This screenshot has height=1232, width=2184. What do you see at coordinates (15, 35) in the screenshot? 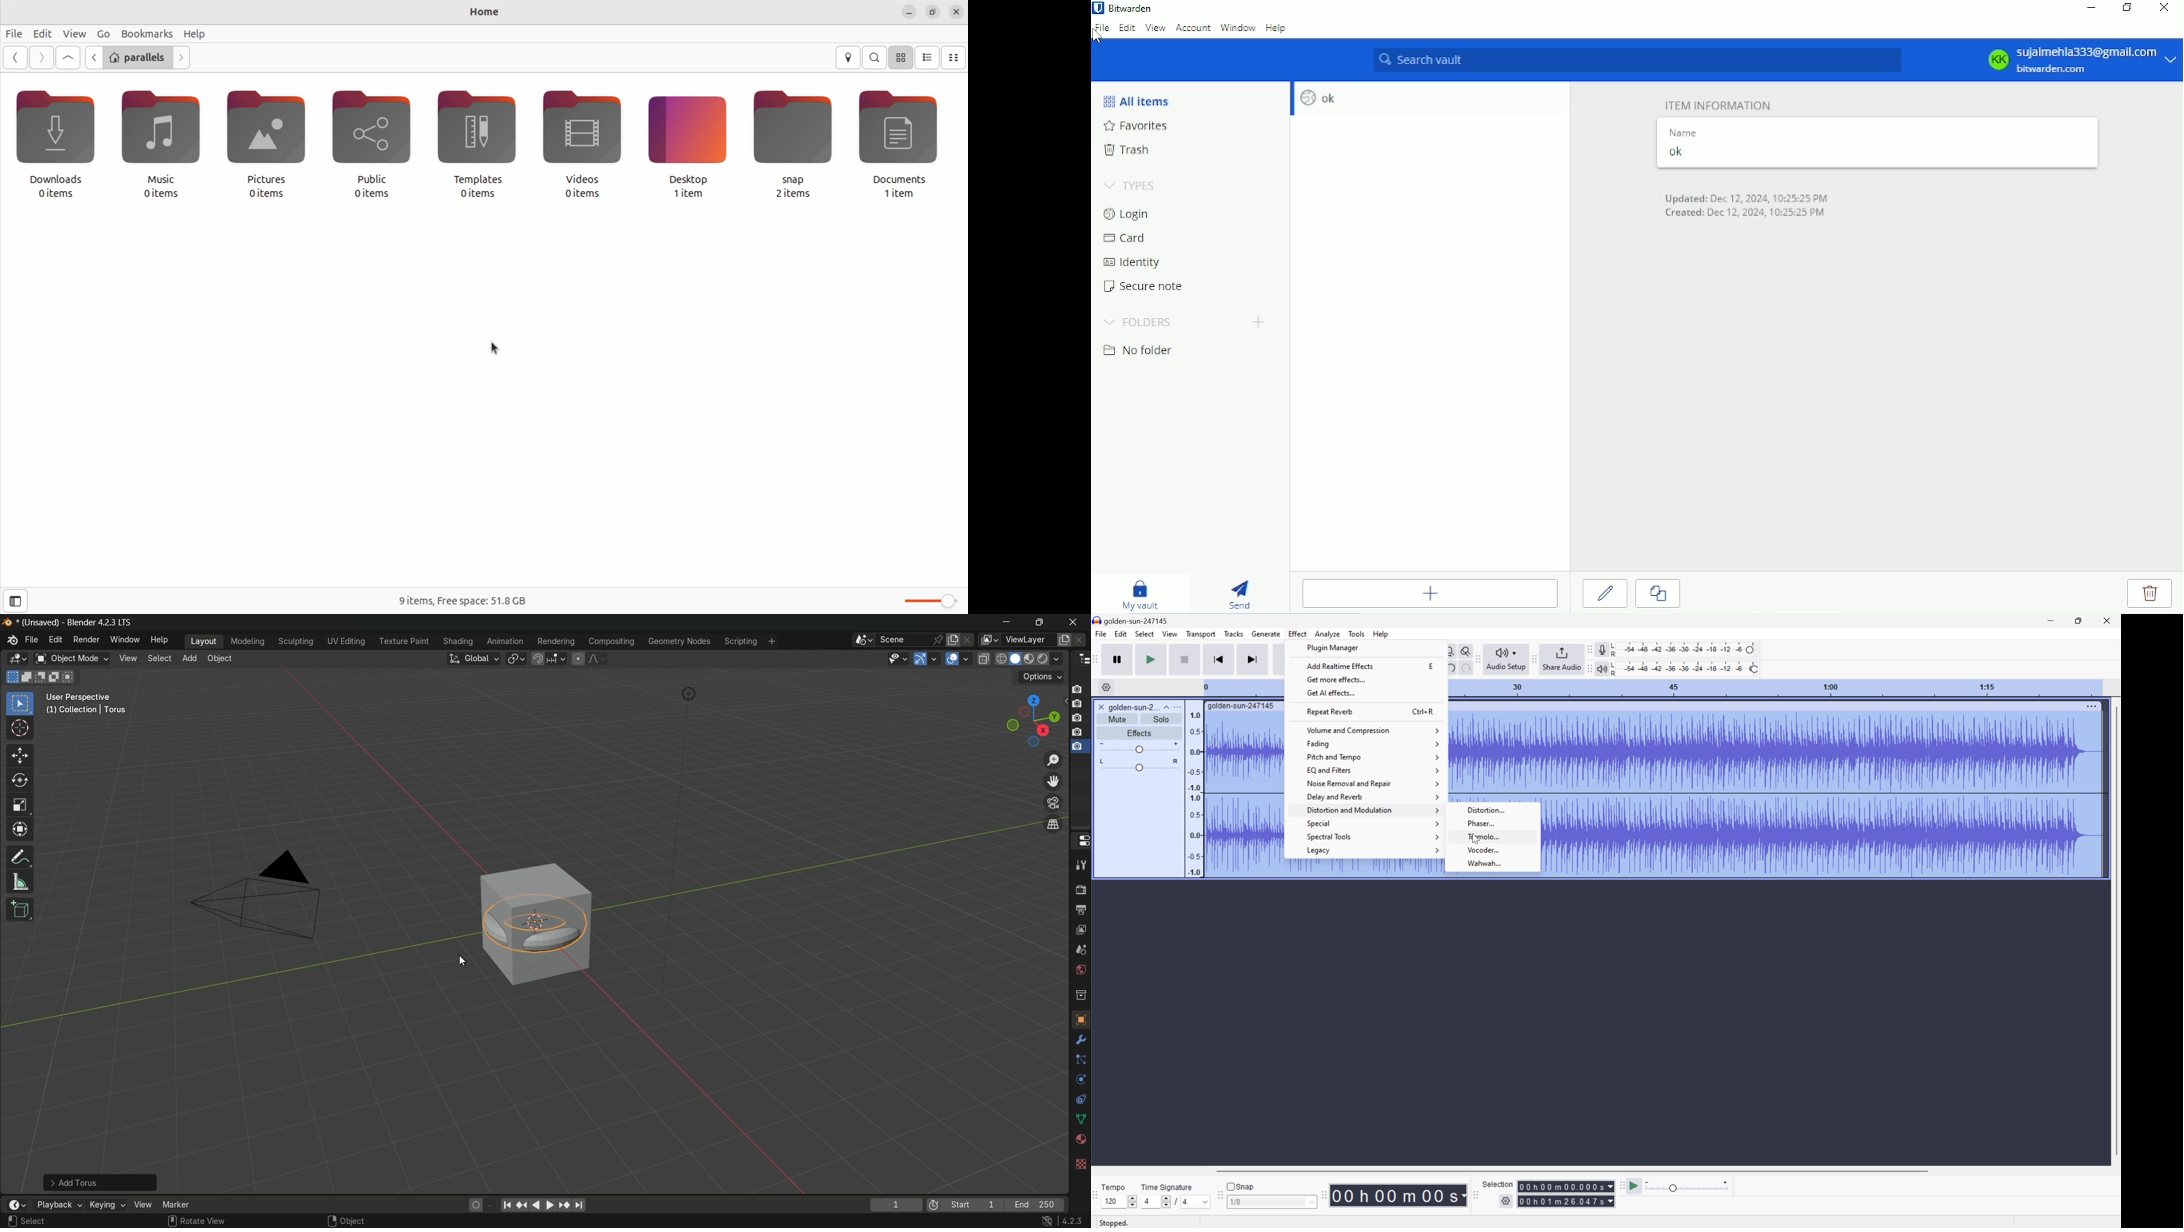
I see `file` at bounding box center [15, 35].